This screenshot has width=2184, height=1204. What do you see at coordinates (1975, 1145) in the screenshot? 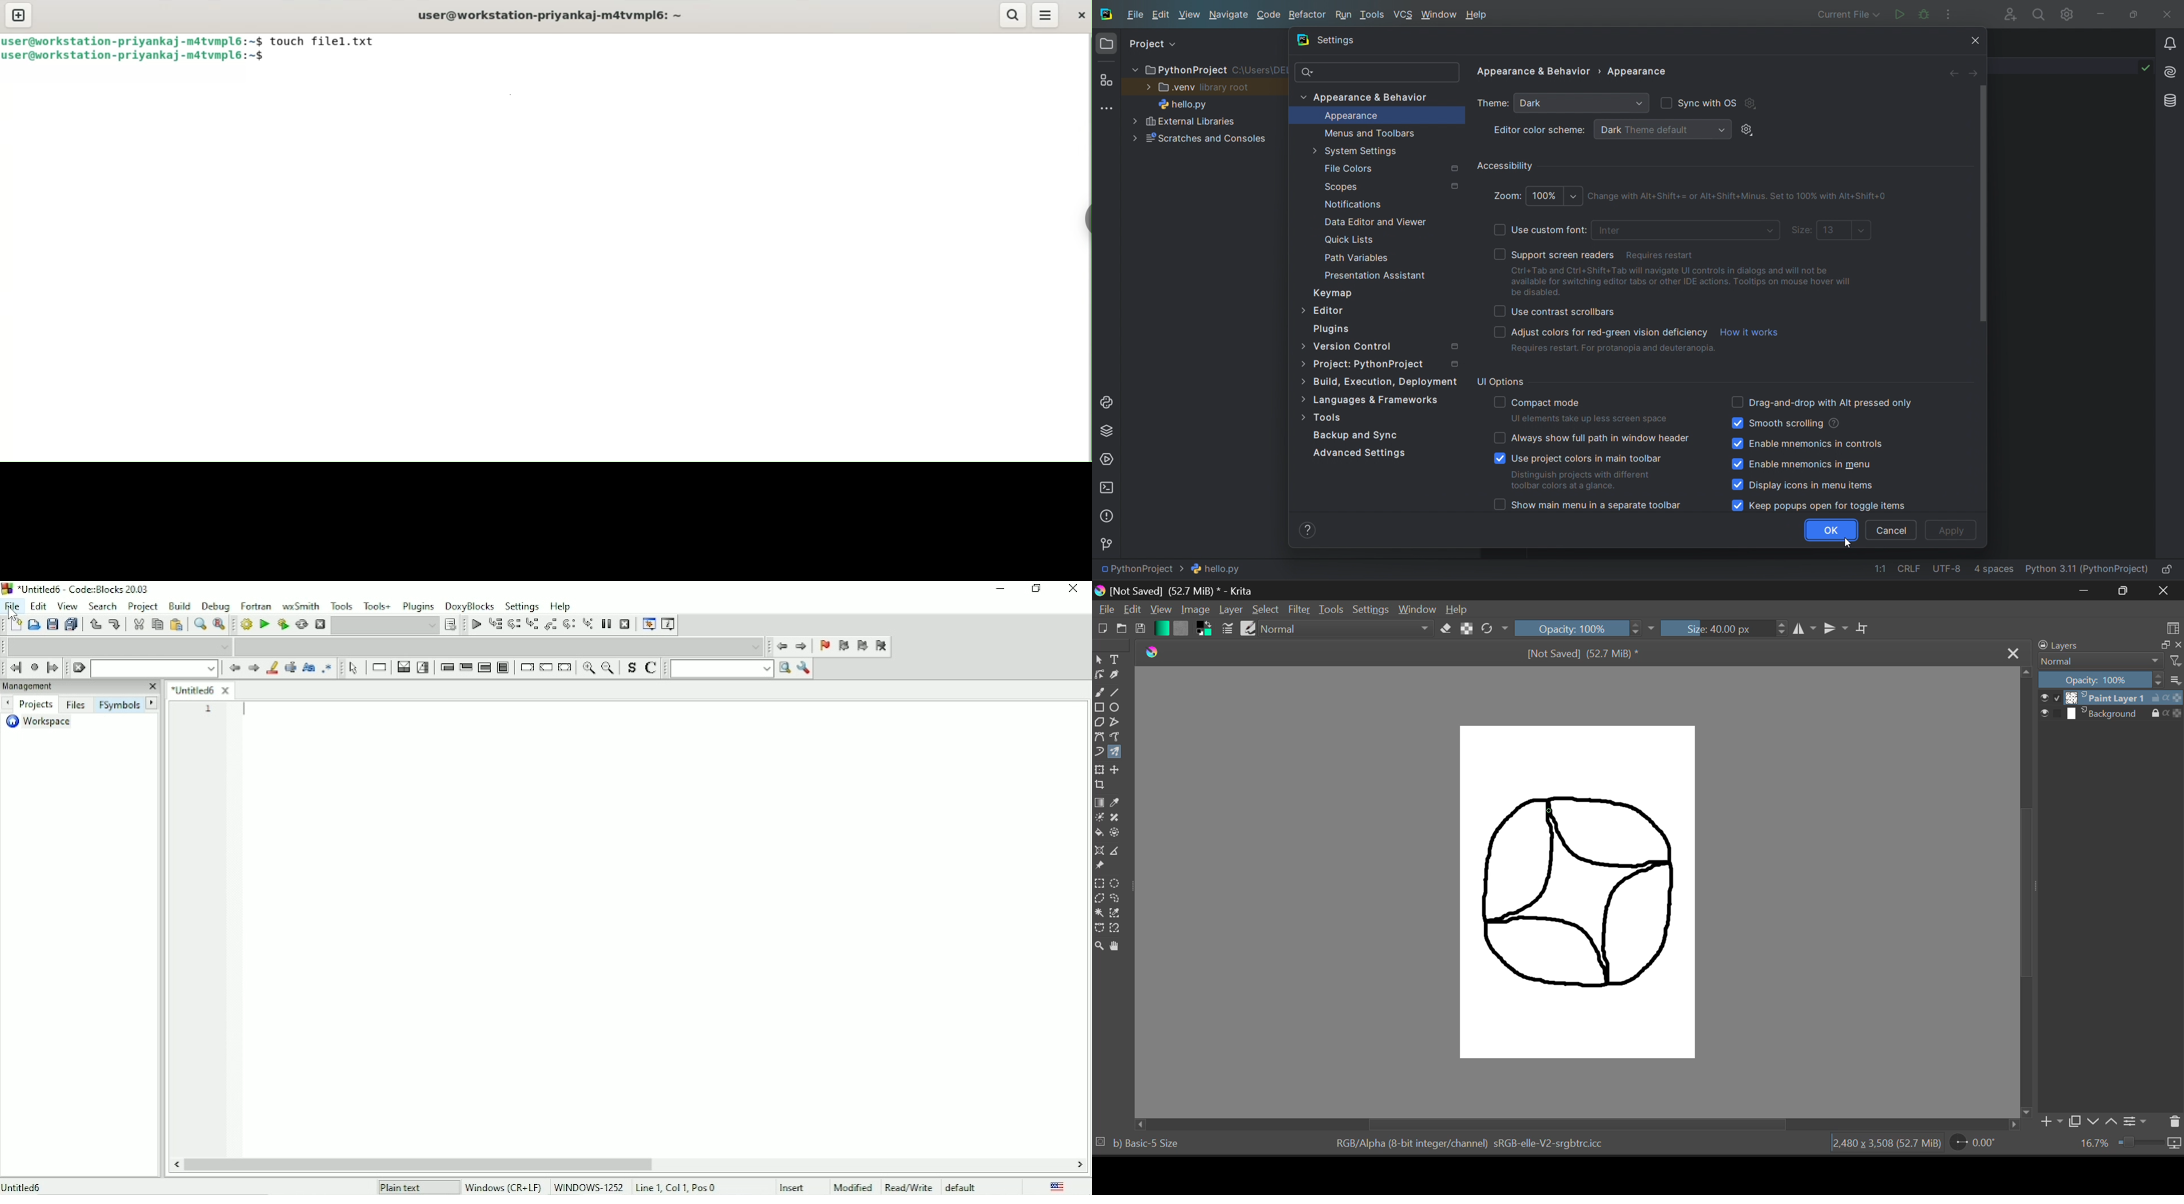
I see `0.00` at bounding box center [1975, 1145].